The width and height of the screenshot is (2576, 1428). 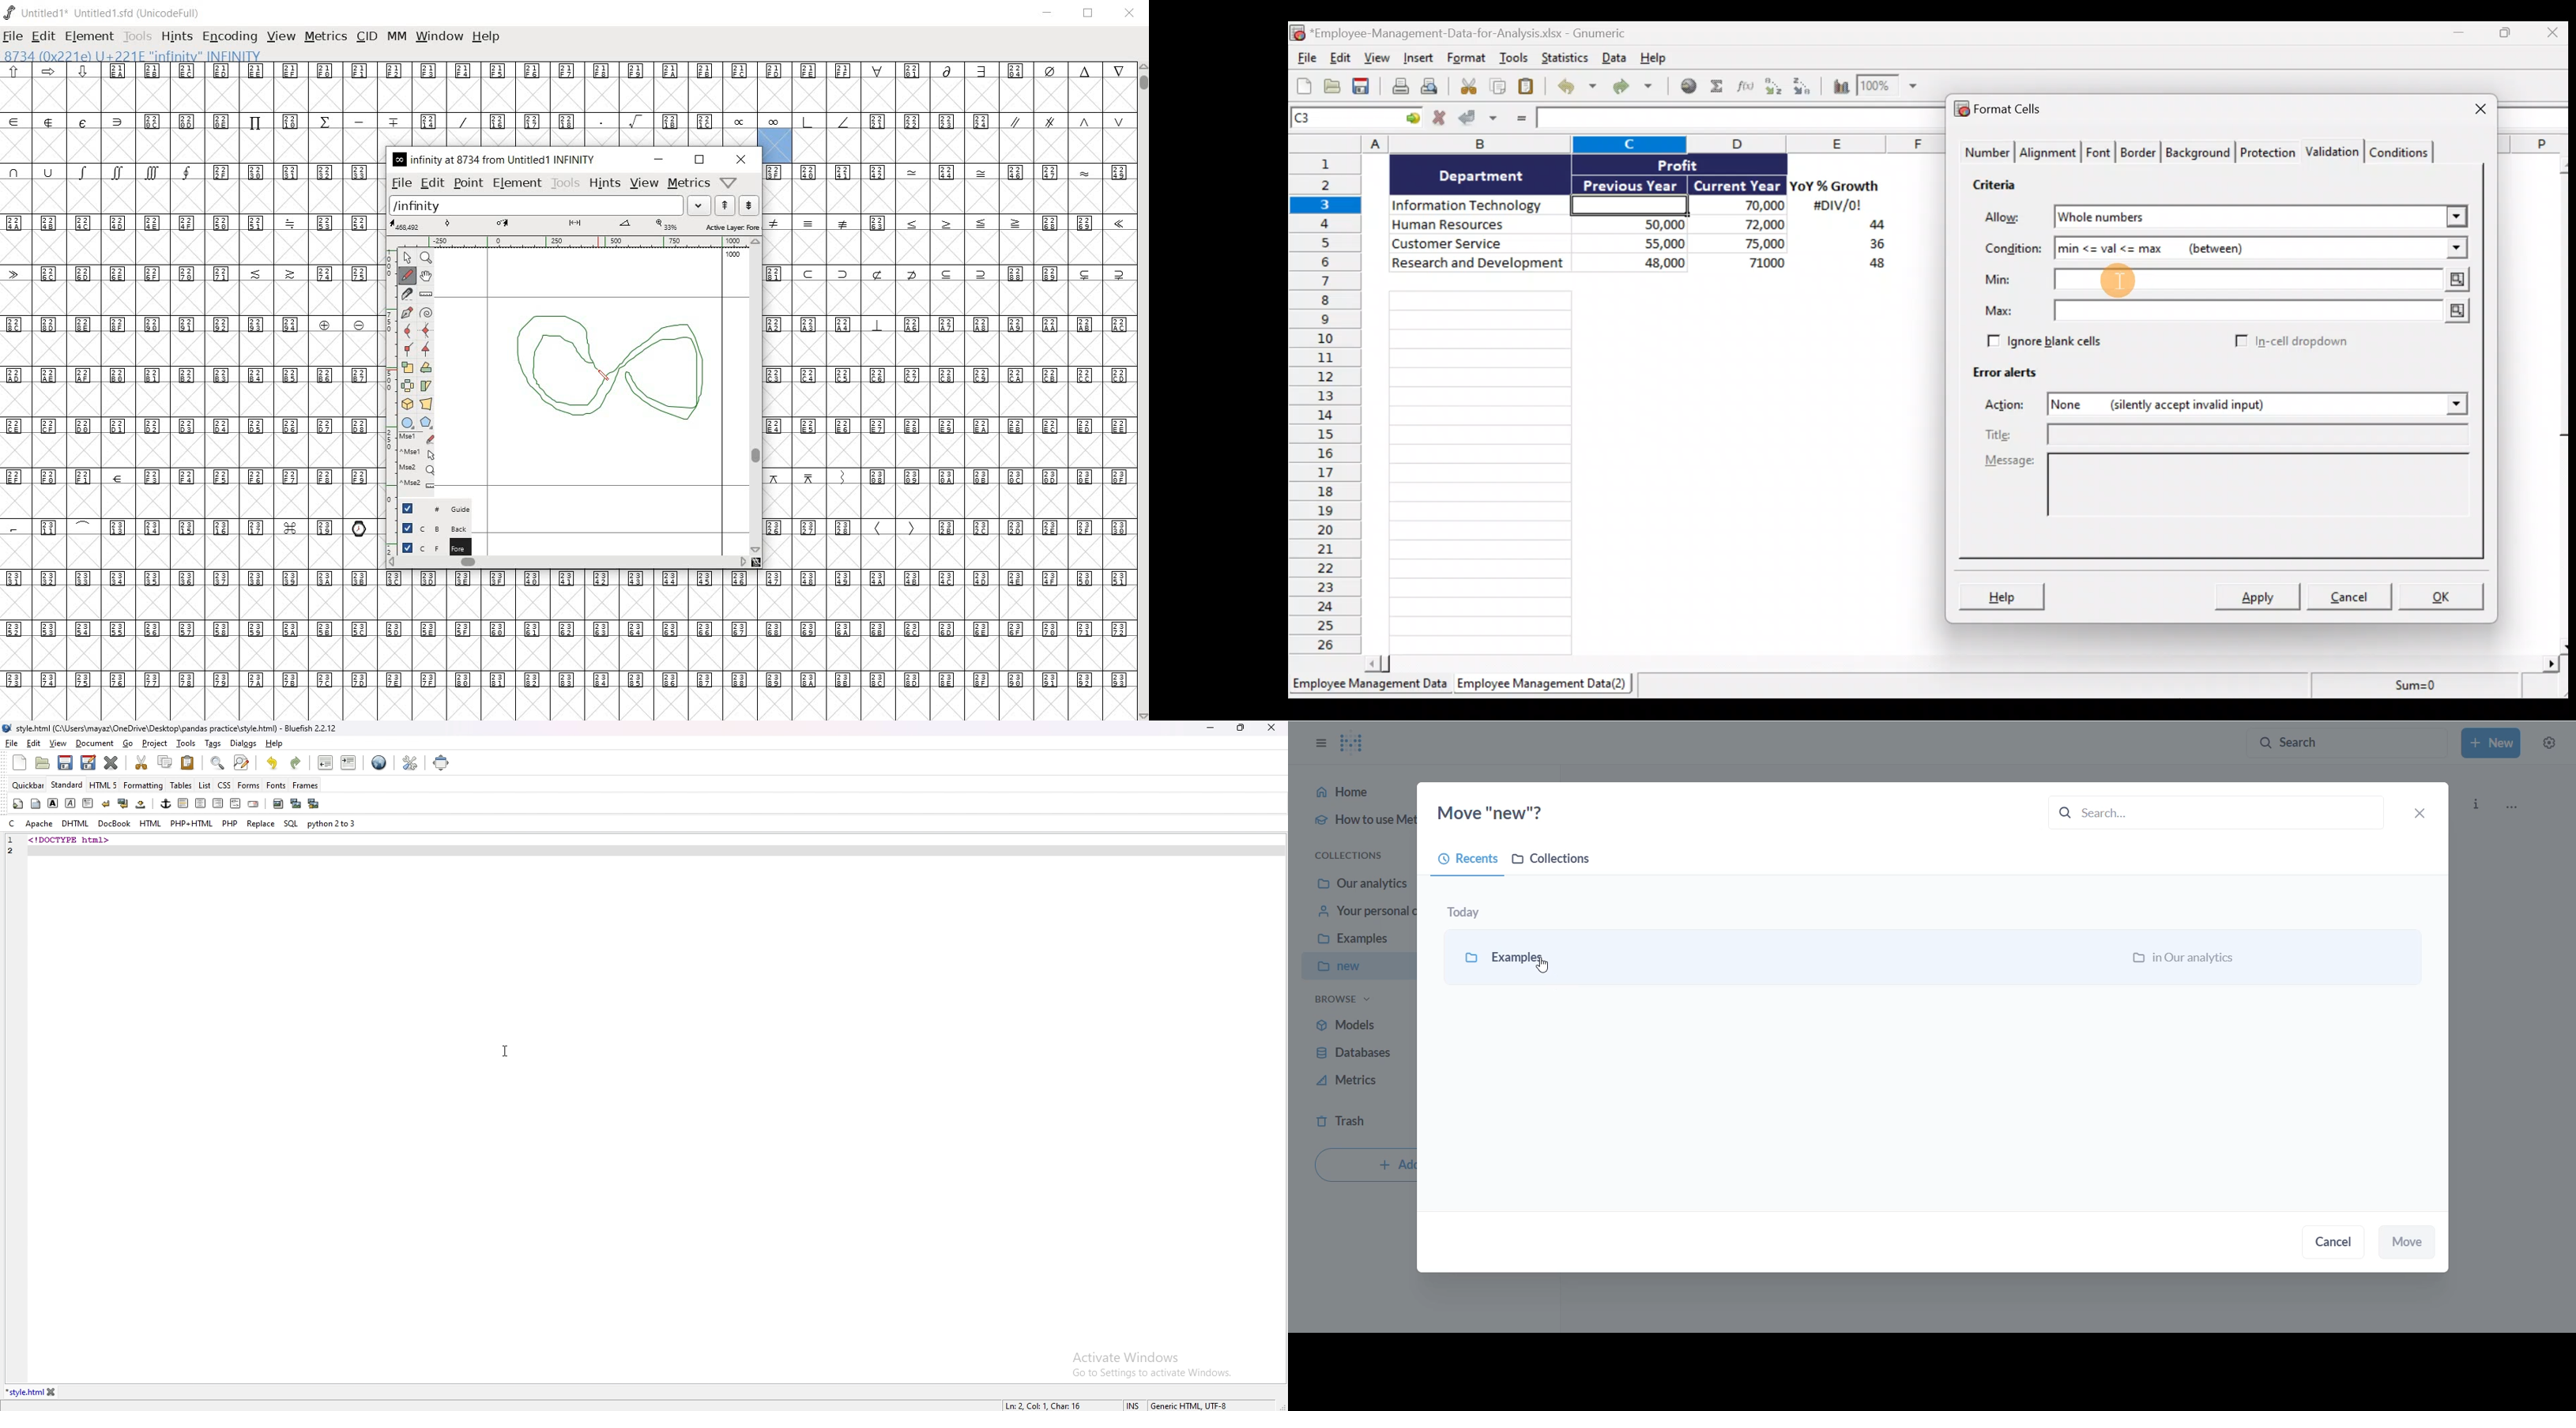 What do you see at coordinates (37, 802) in the screenshot?
I see `body` at bounding box center [37, 802].